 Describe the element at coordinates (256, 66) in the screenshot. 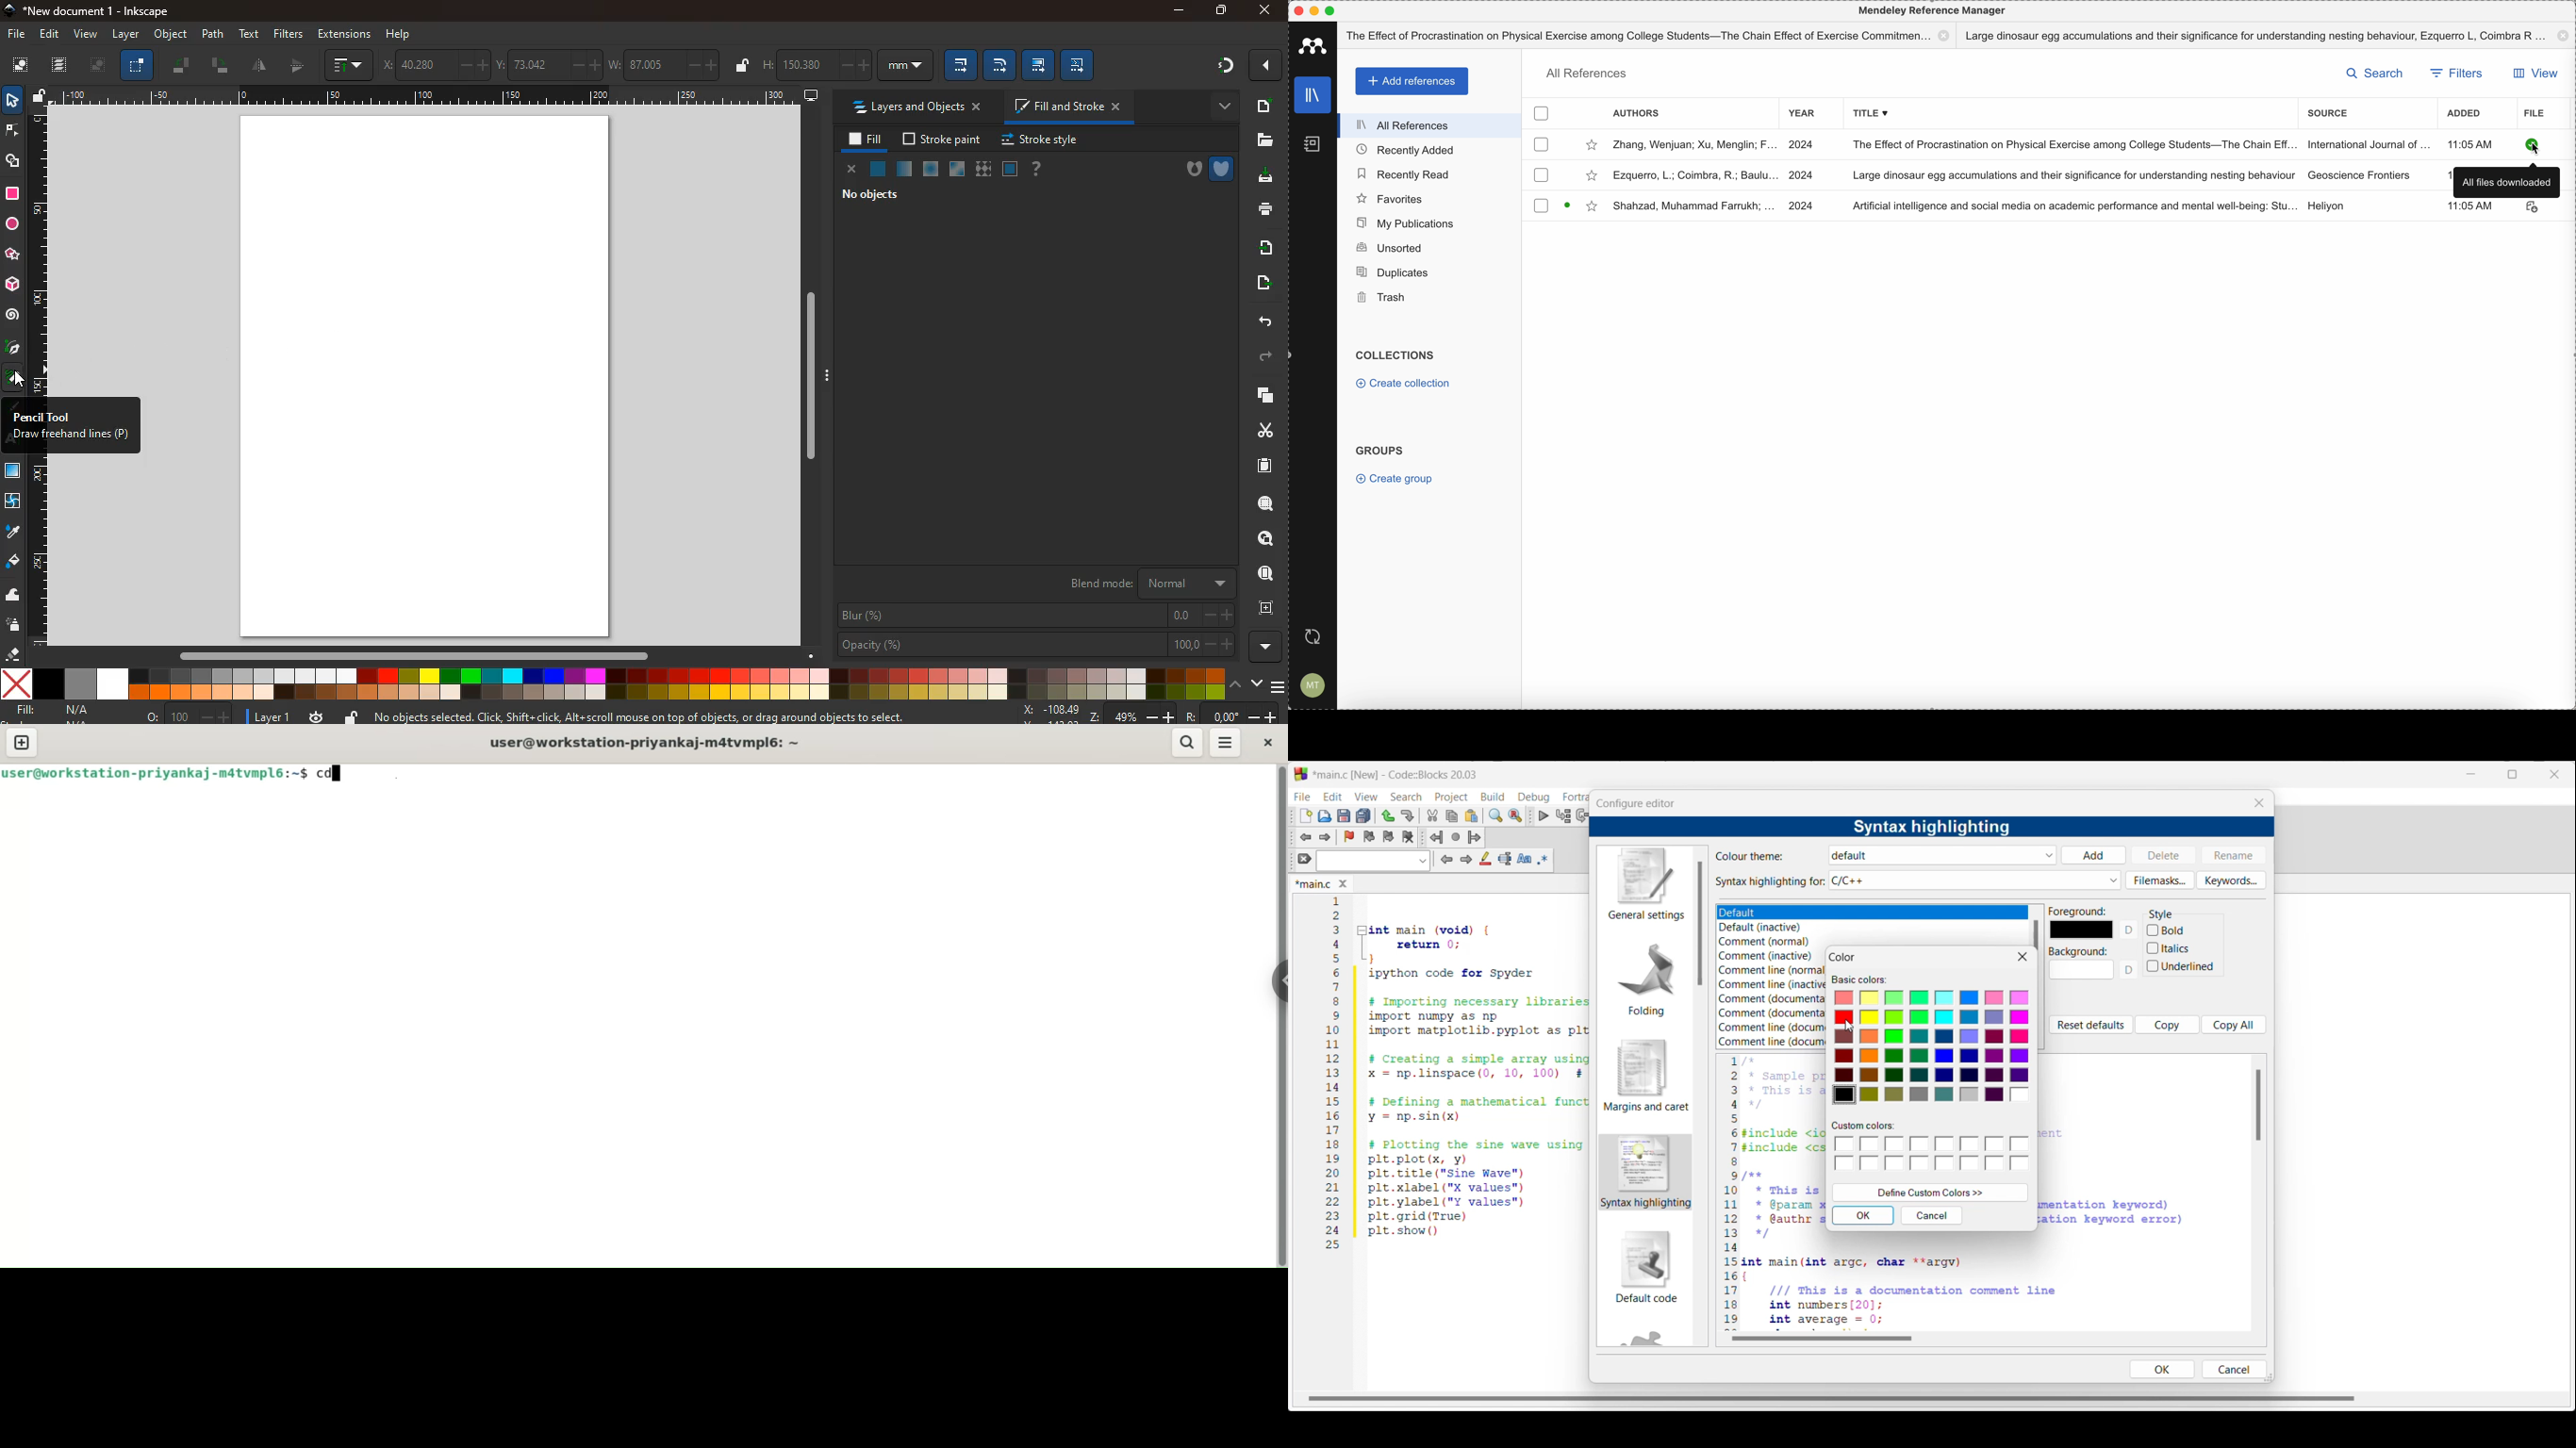

I see `divide` at that location.